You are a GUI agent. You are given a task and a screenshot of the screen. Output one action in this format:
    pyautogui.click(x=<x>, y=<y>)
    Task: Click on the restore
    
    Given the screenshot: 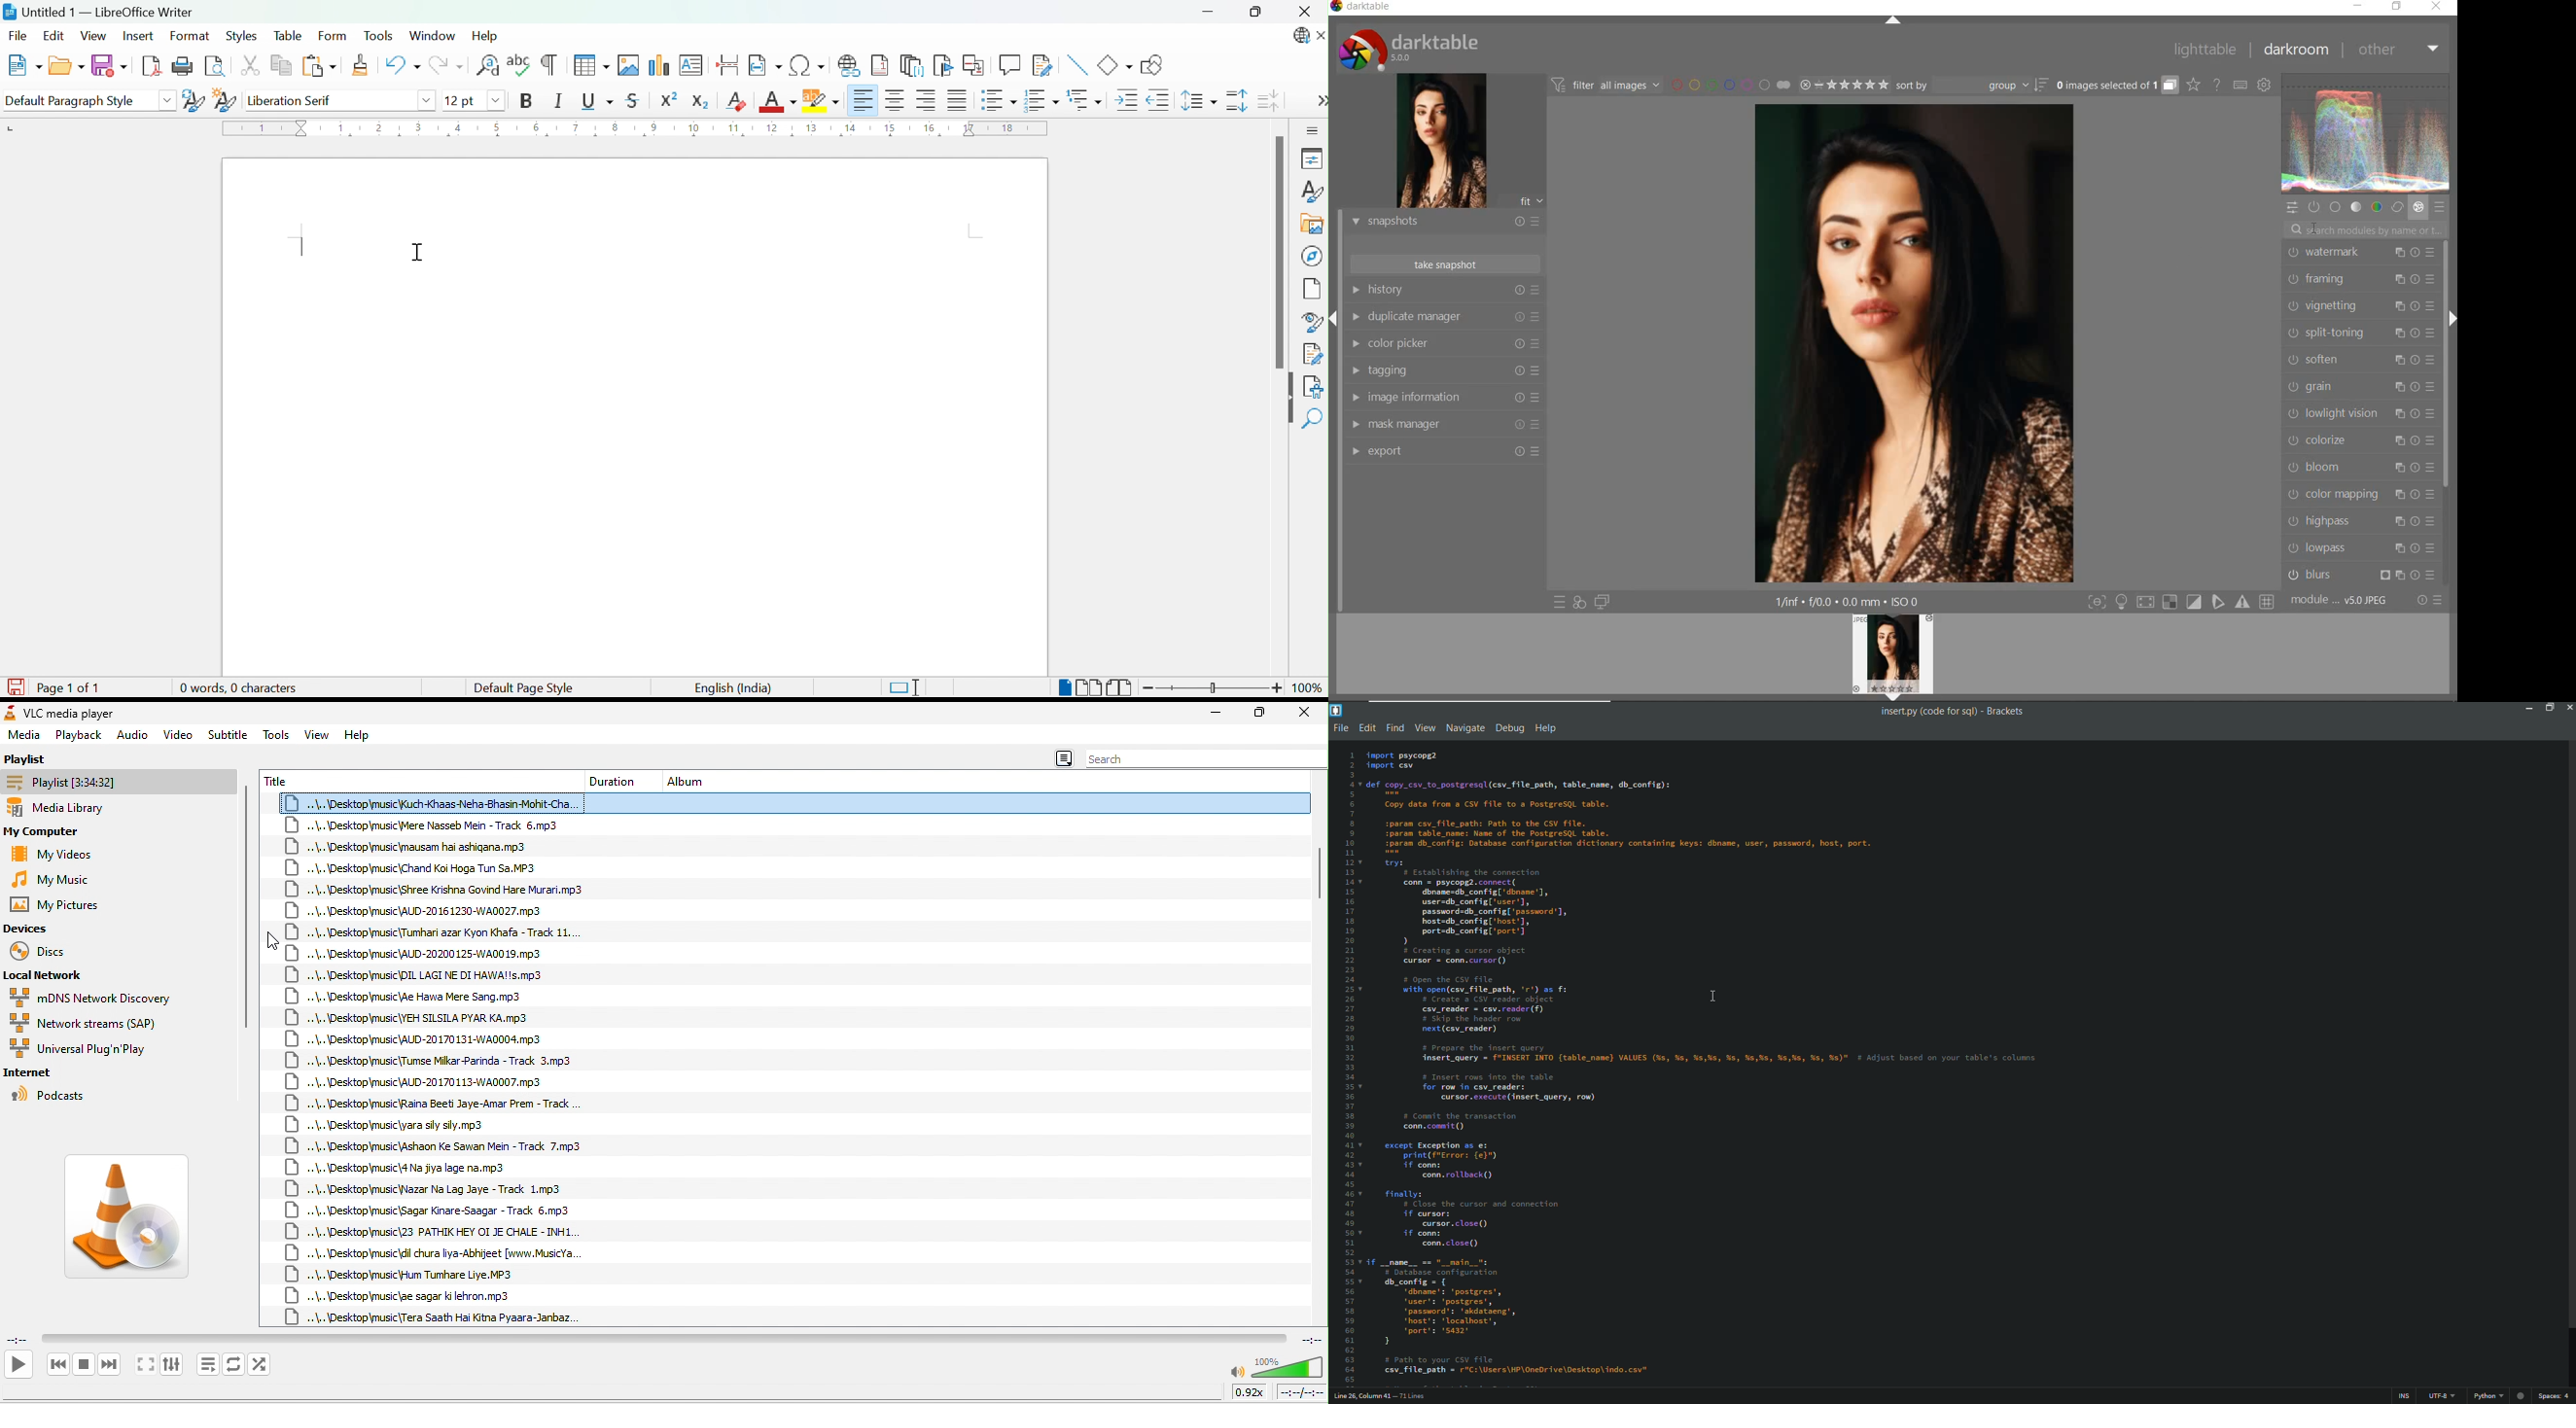 What is the action you would take?
    pyautogui.click(x=2398, y=8)
    